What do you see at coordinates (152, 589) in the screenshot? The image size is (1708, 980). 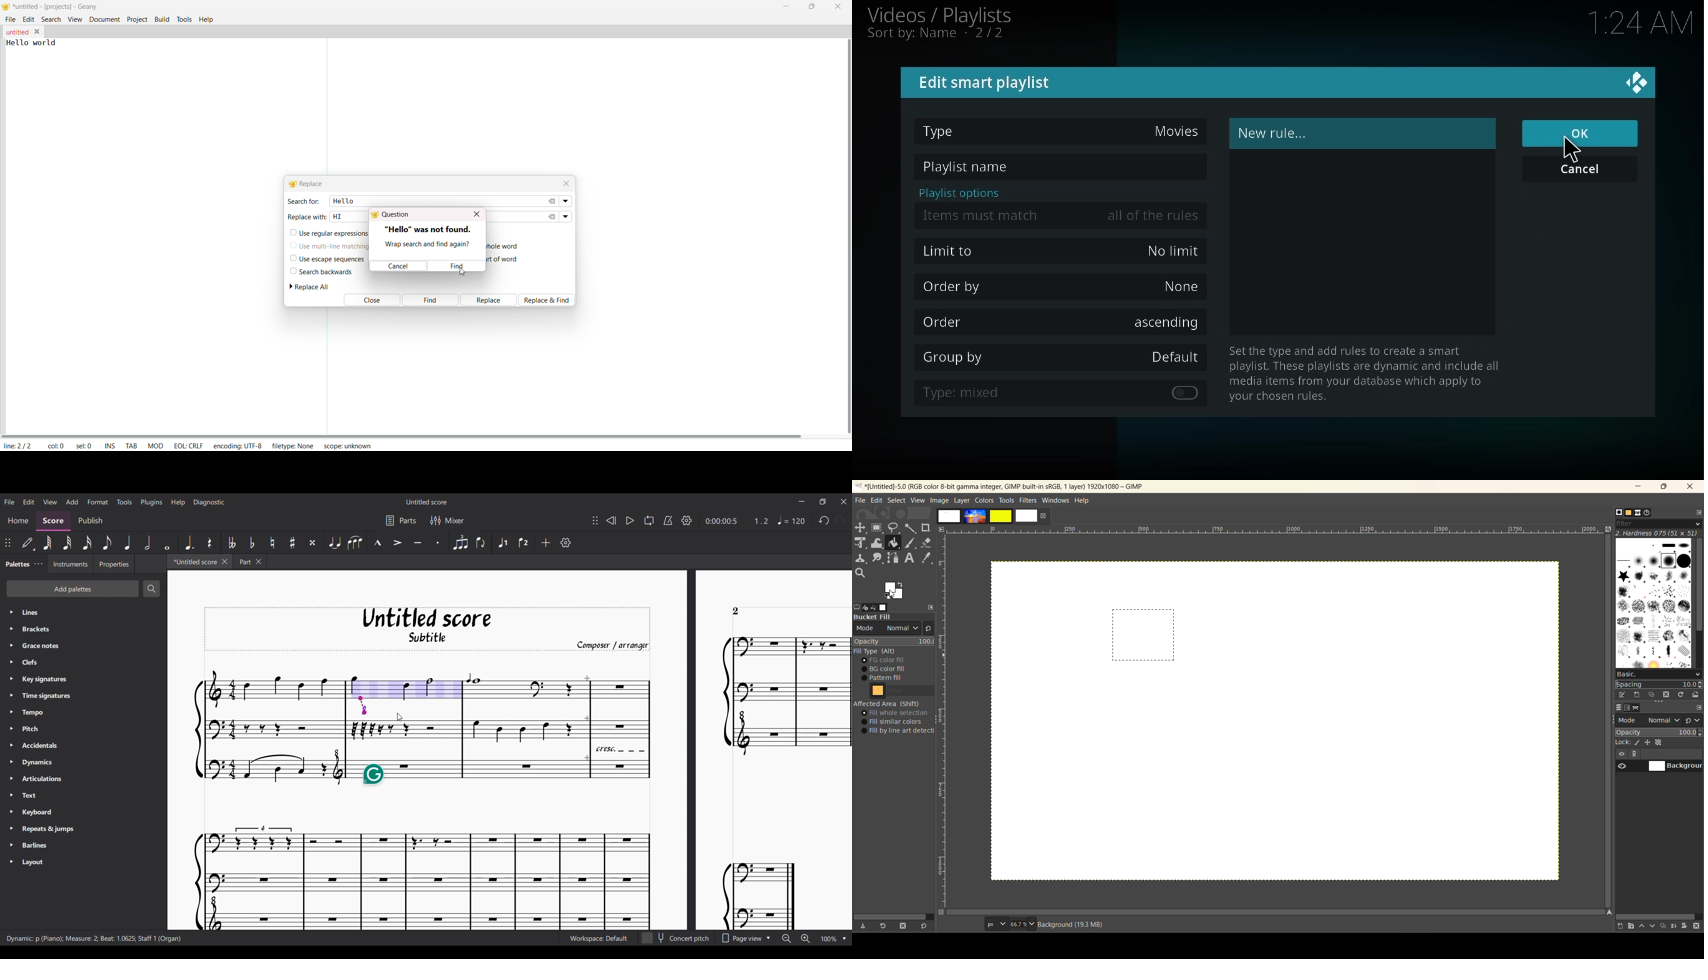 I see `Search palette` at bounding box center [152, 589].